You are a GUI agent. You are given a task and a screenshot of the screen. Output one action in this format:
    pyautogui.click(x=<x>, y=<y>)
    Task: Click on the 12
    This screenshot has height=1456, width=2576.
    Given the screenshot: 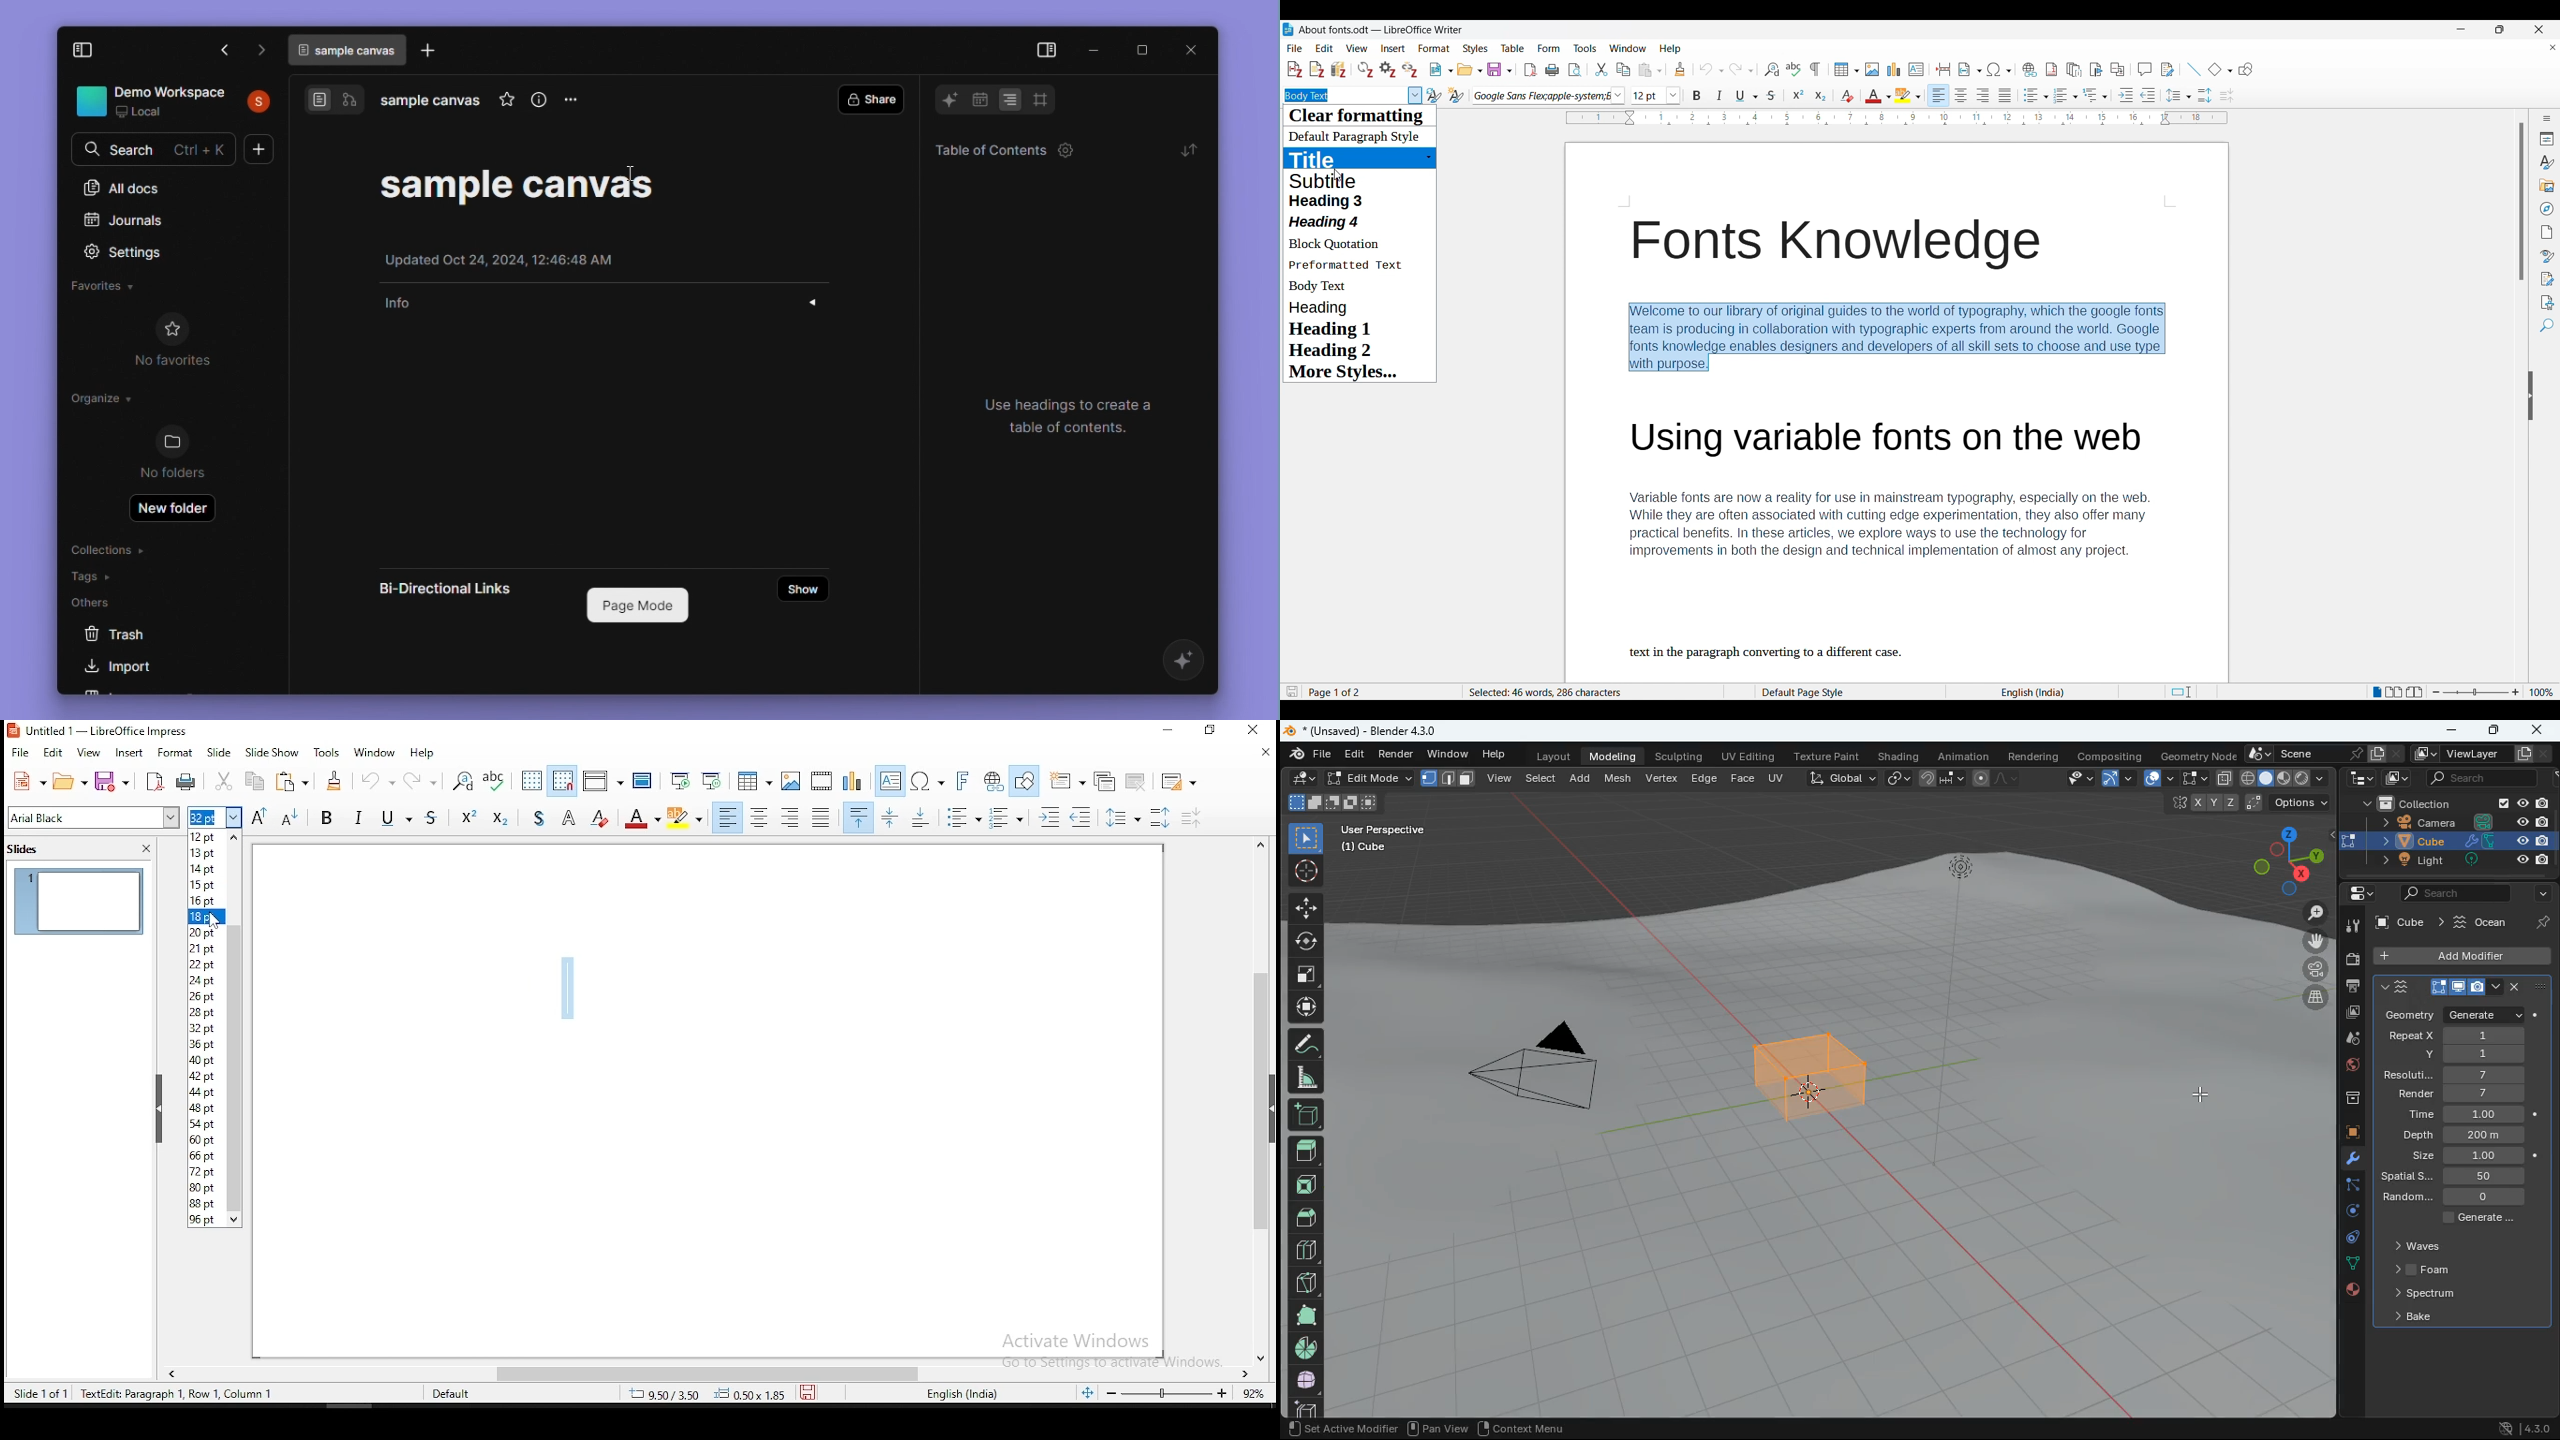 What is the action you would take?
    pyautogui.click(x=206, y=1078)
    